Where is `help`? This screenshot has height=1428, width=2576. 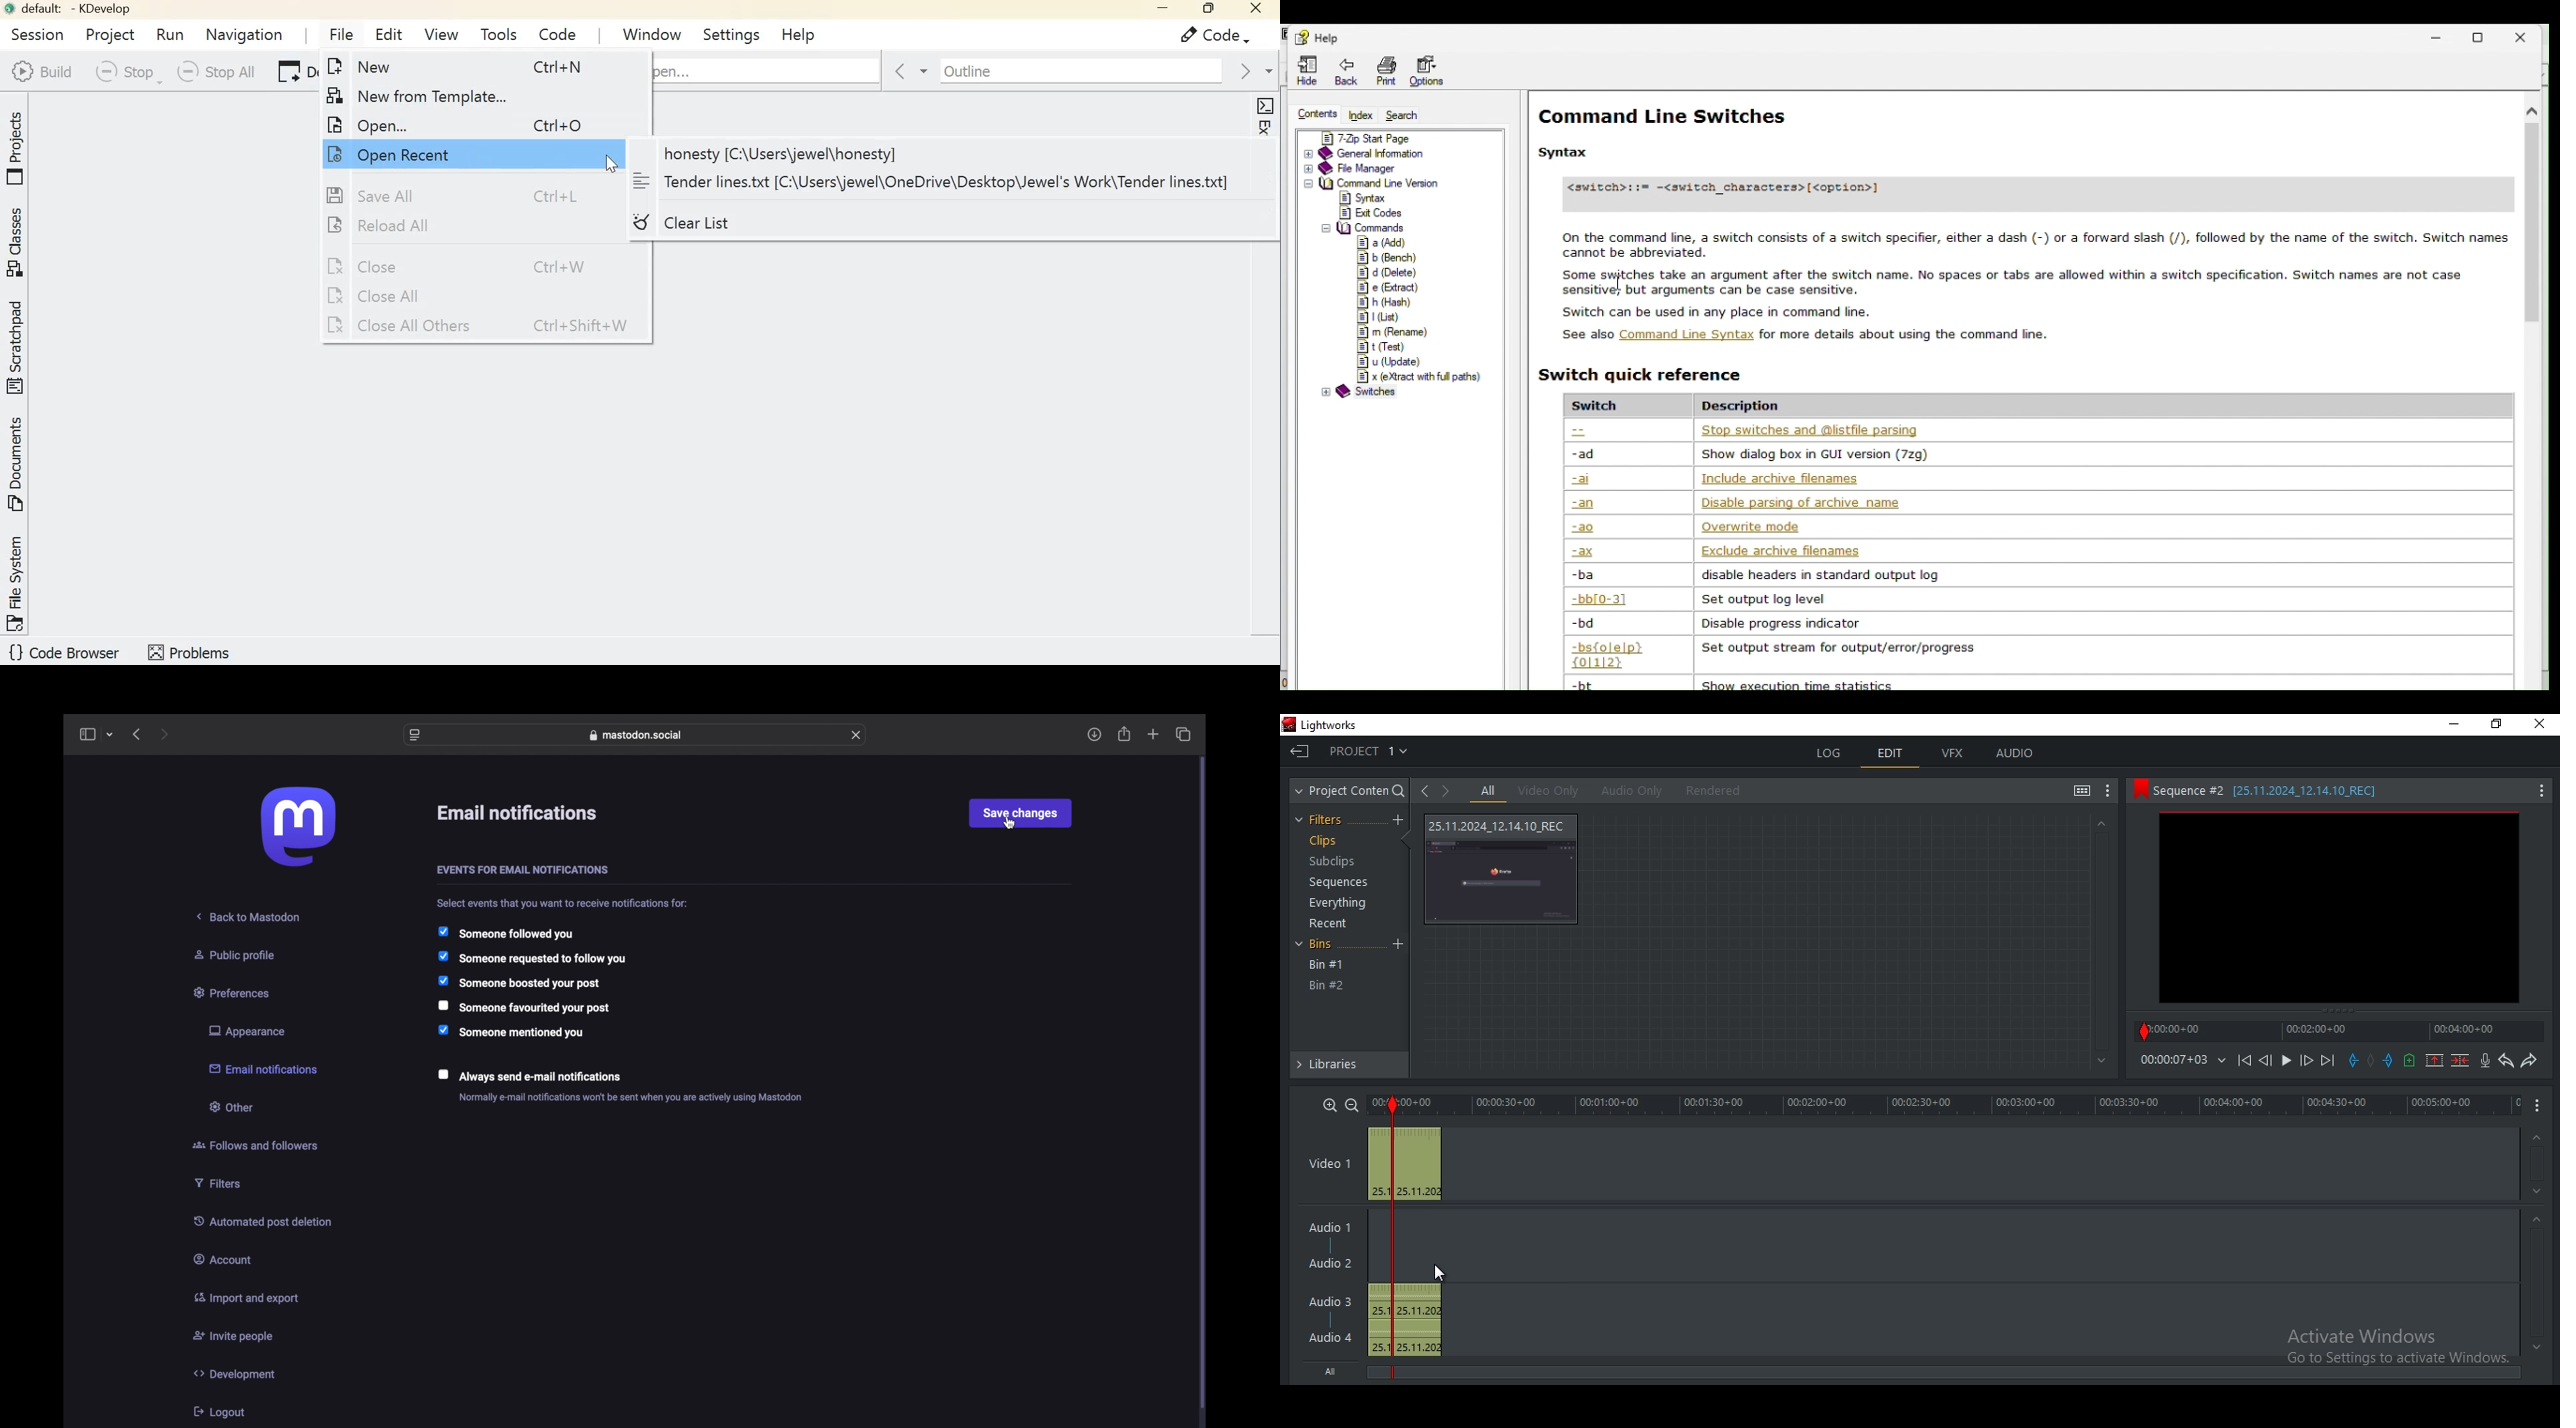 help is located at coordinates (1317, 36).